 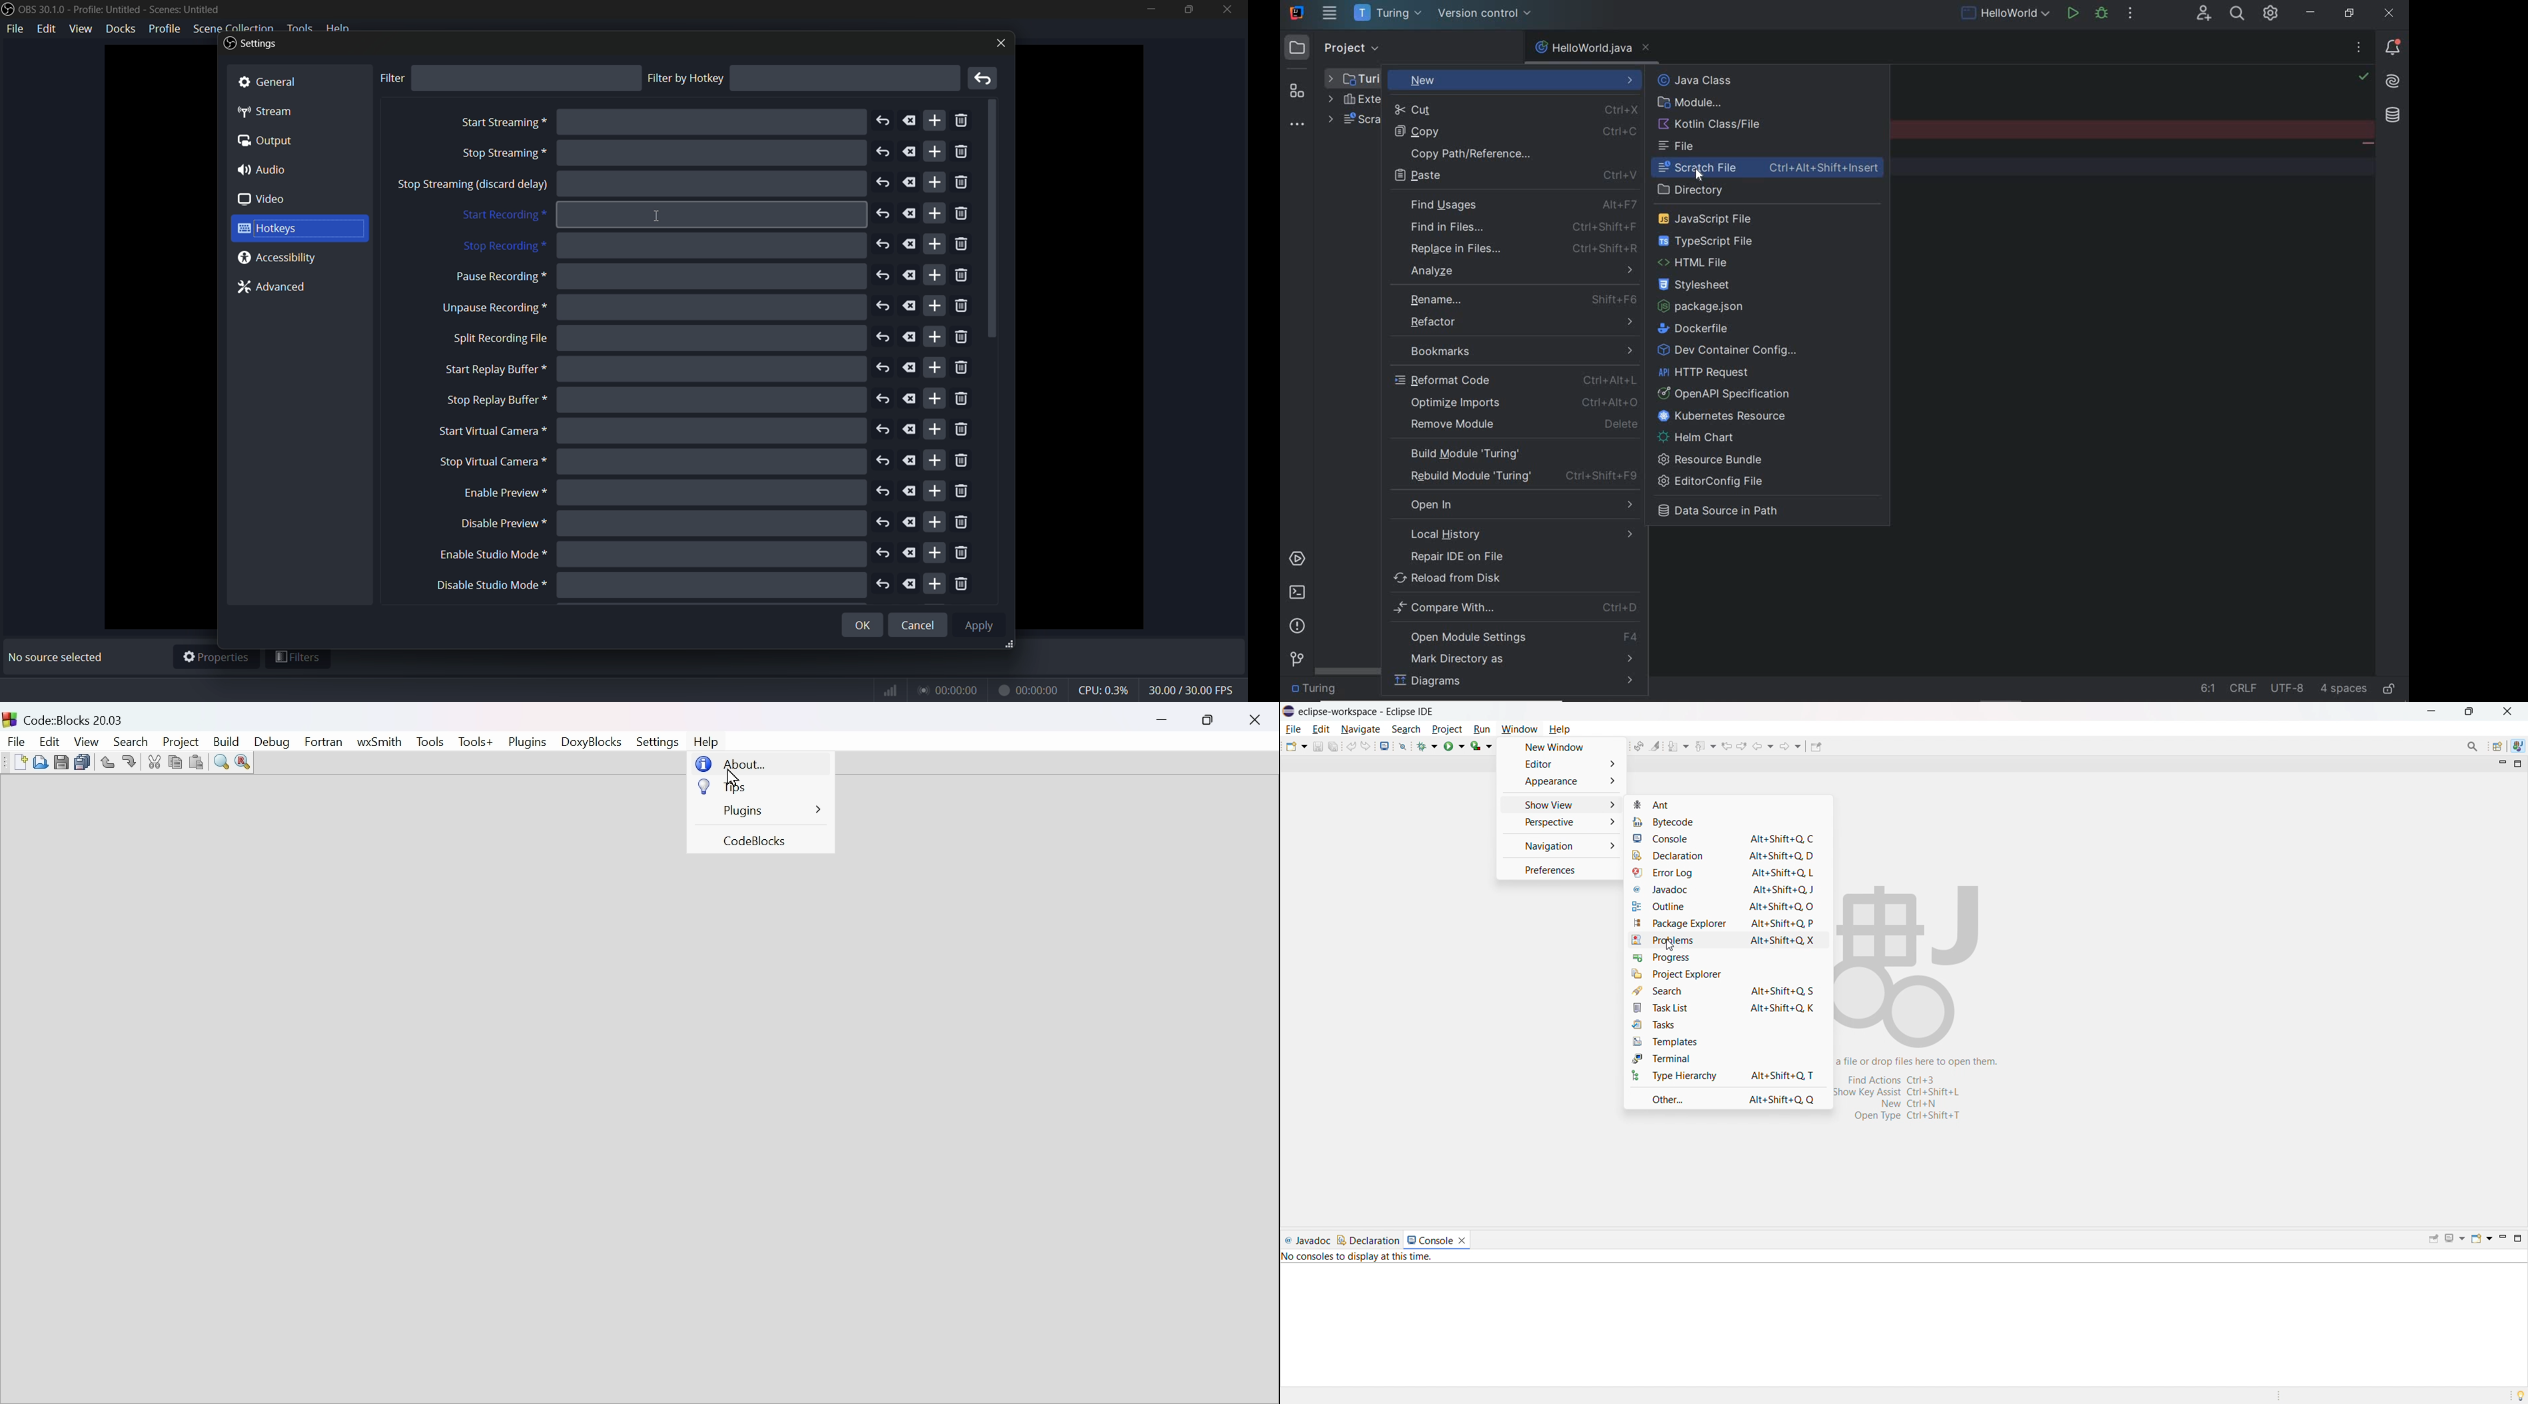 I want to click on add more, so click(x=936, y=214).